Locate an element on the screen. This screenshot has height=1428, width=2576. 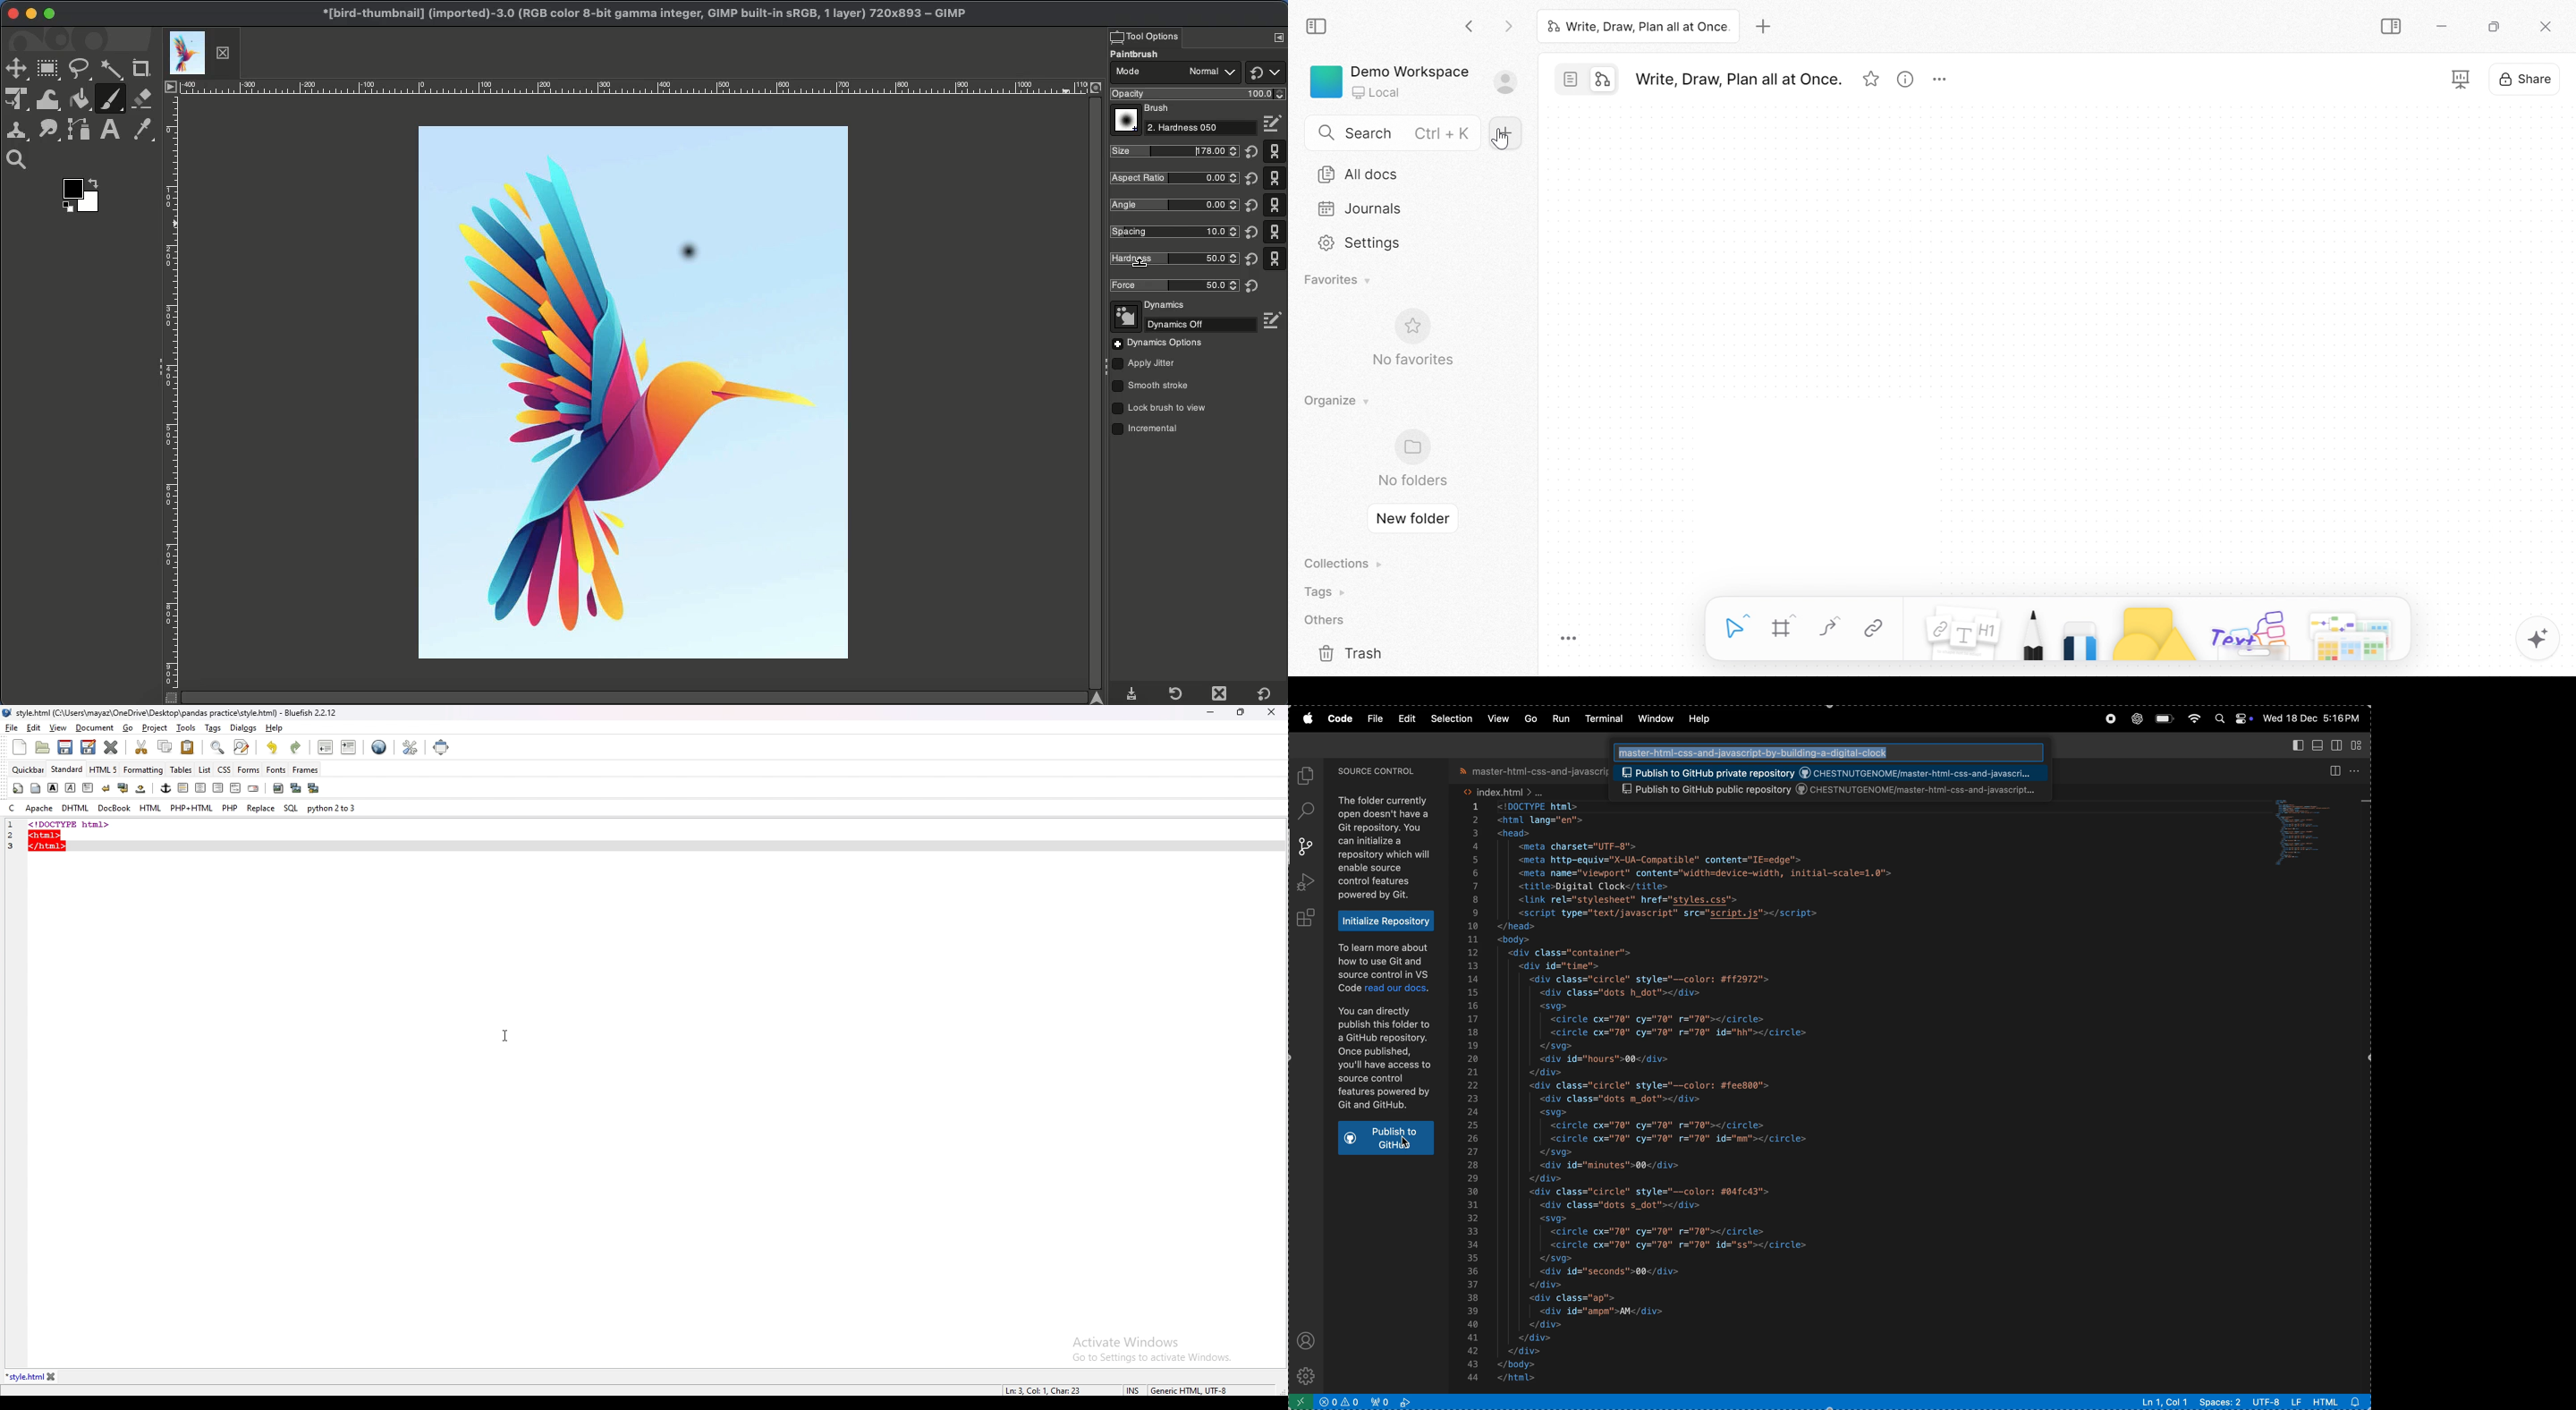
Others is located at coordinates (2249, 632).